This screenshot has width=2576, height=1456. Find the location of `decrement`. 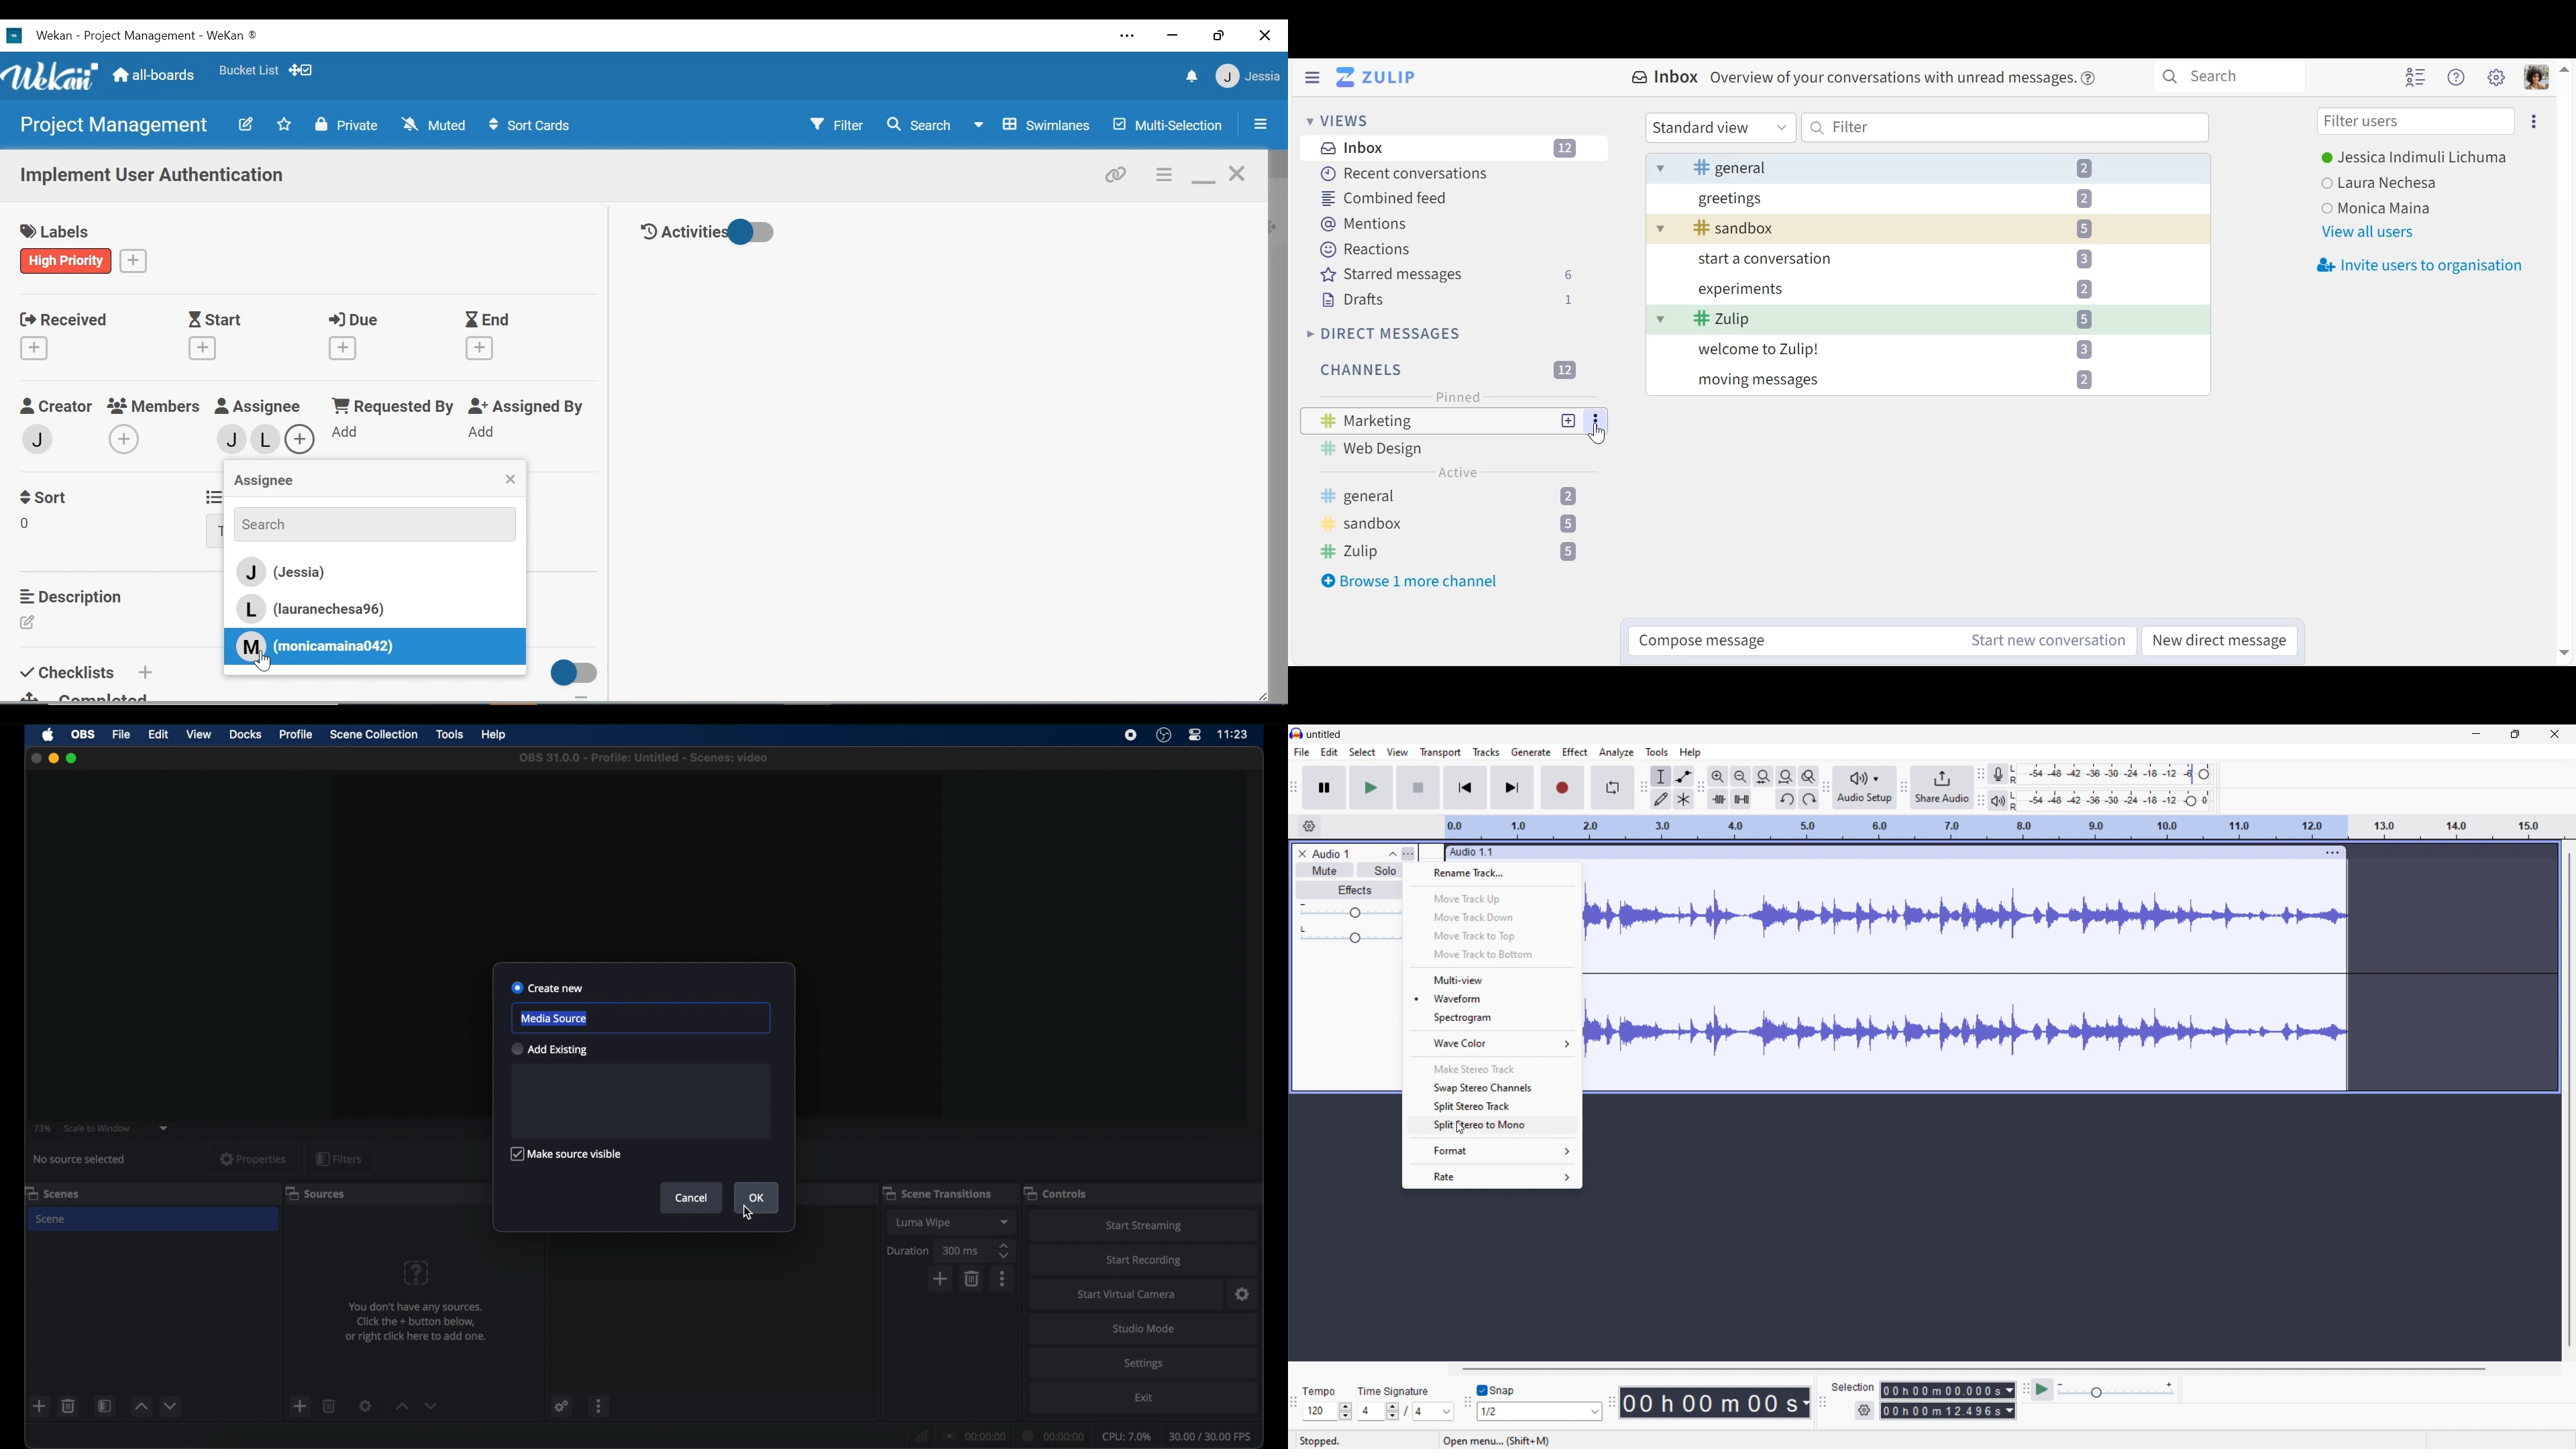

decrement is located at coordinates (432, 1405).